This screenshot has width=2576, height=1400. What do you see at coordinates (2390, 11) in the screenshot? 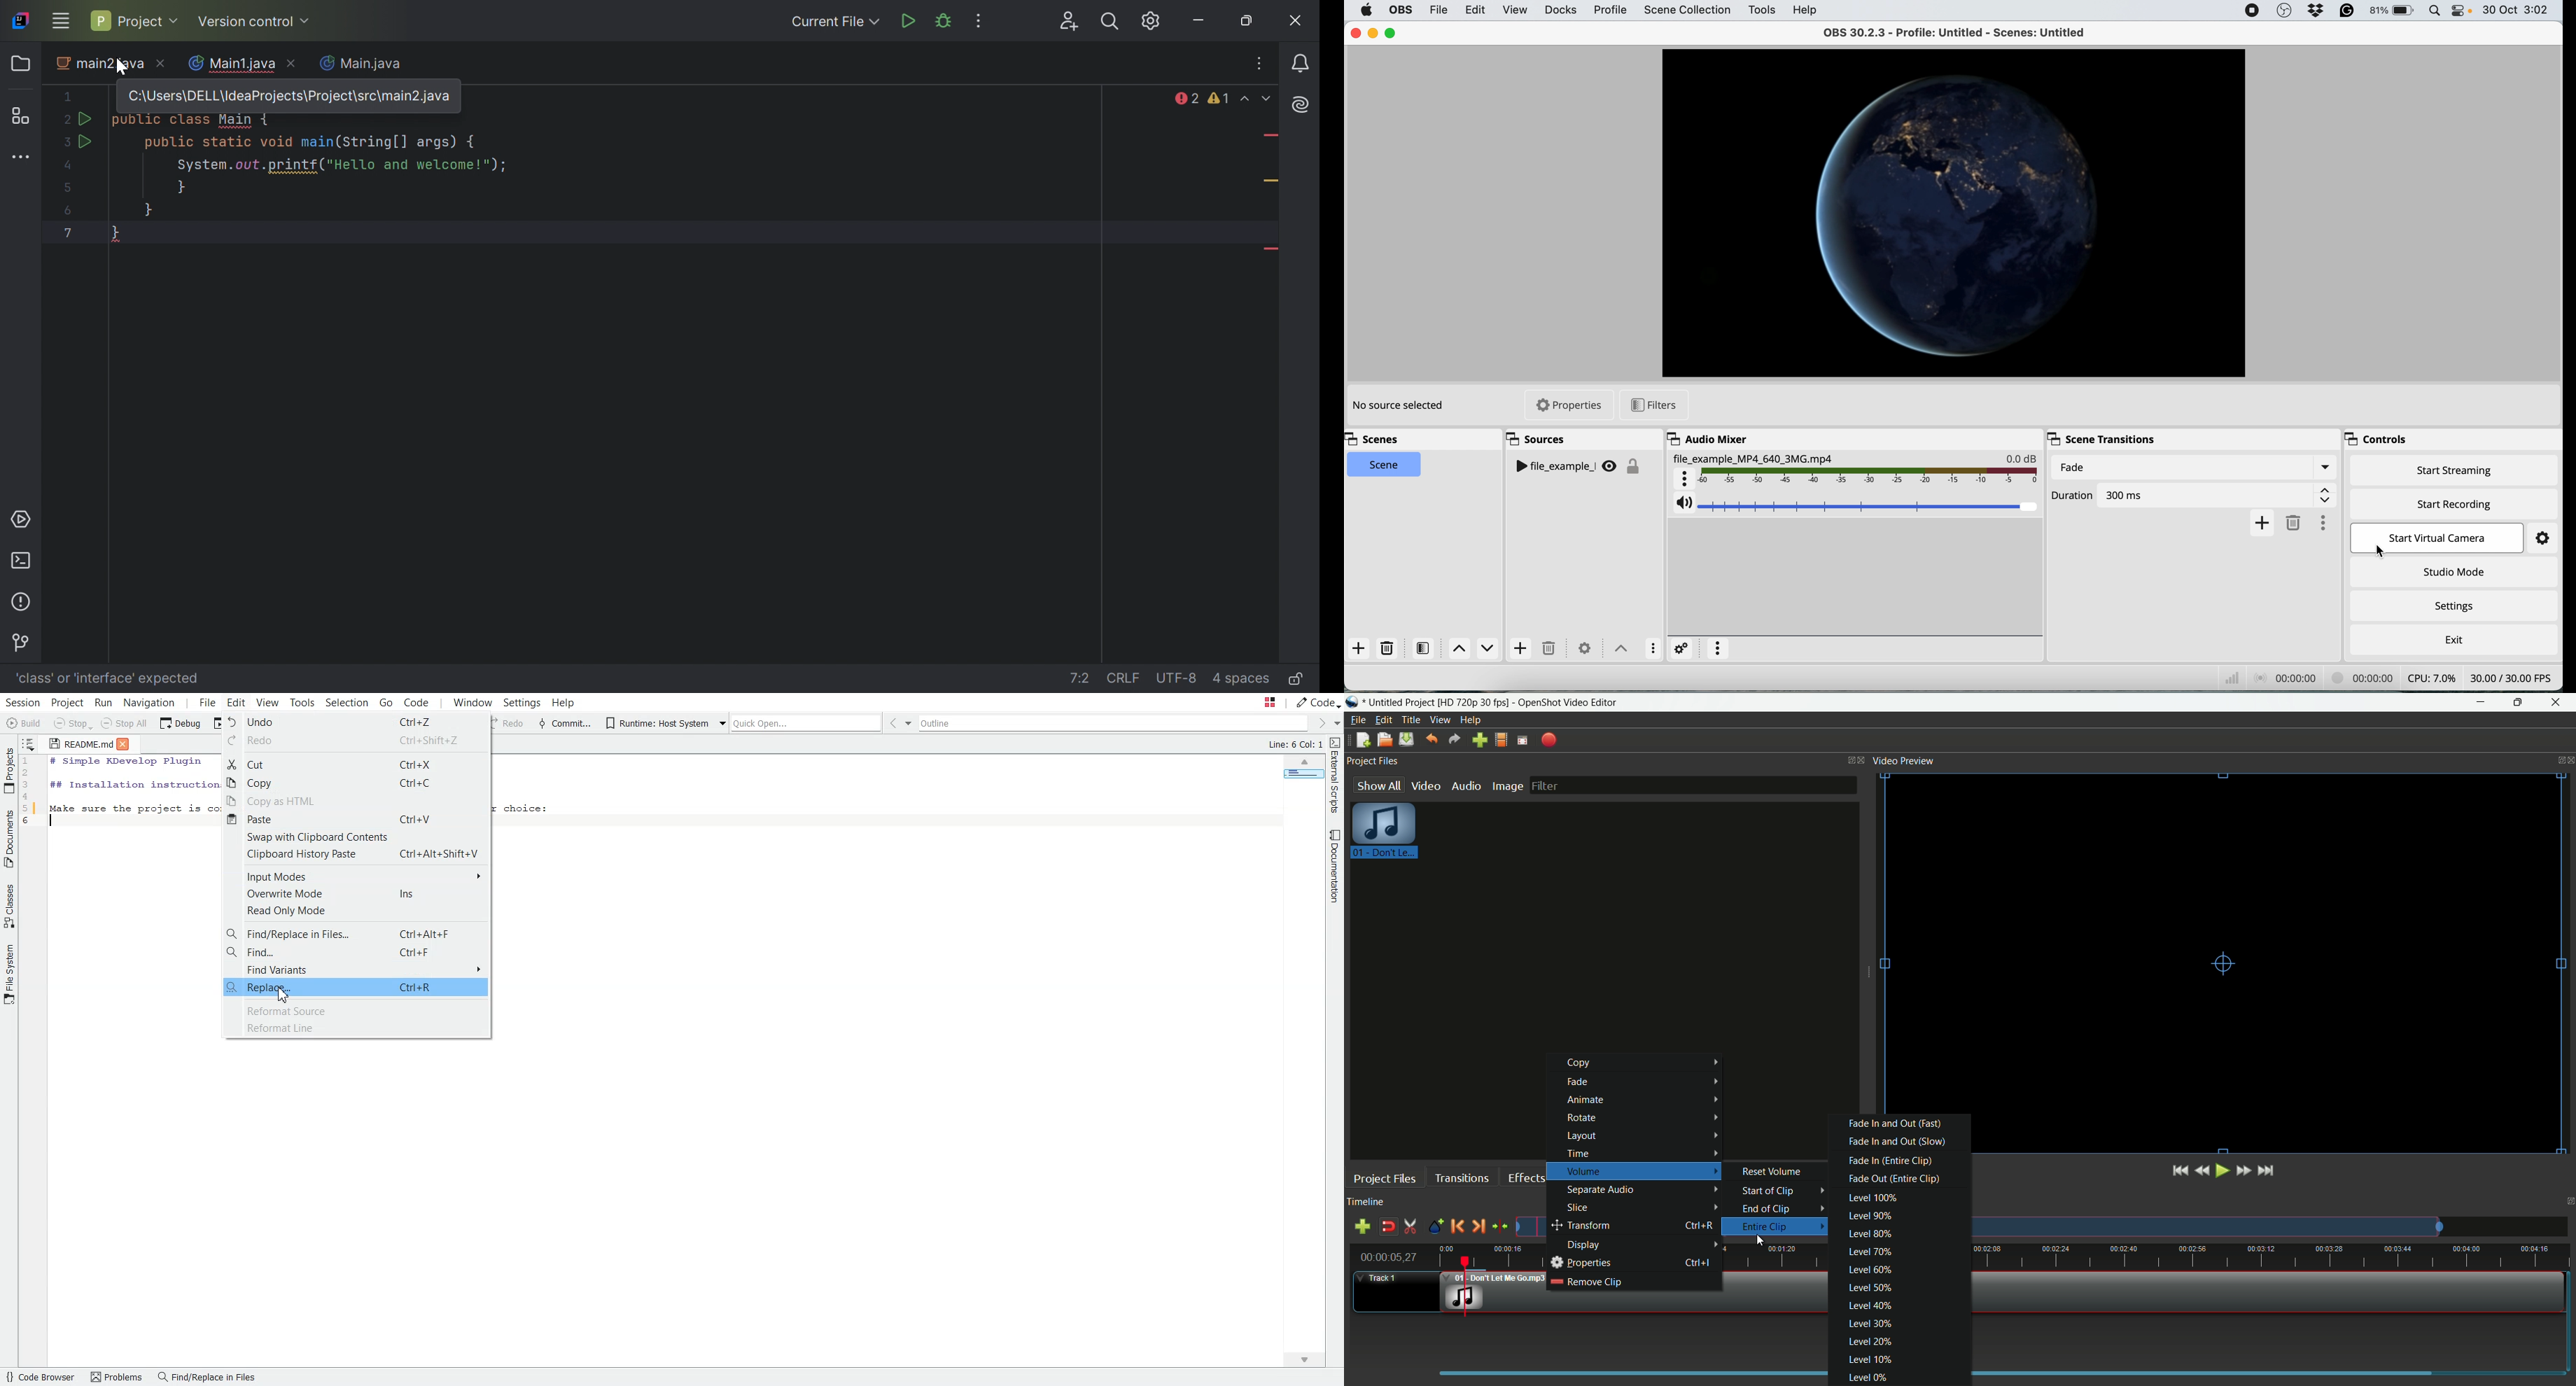
I see `battery` at bounding box center [2390, 11].